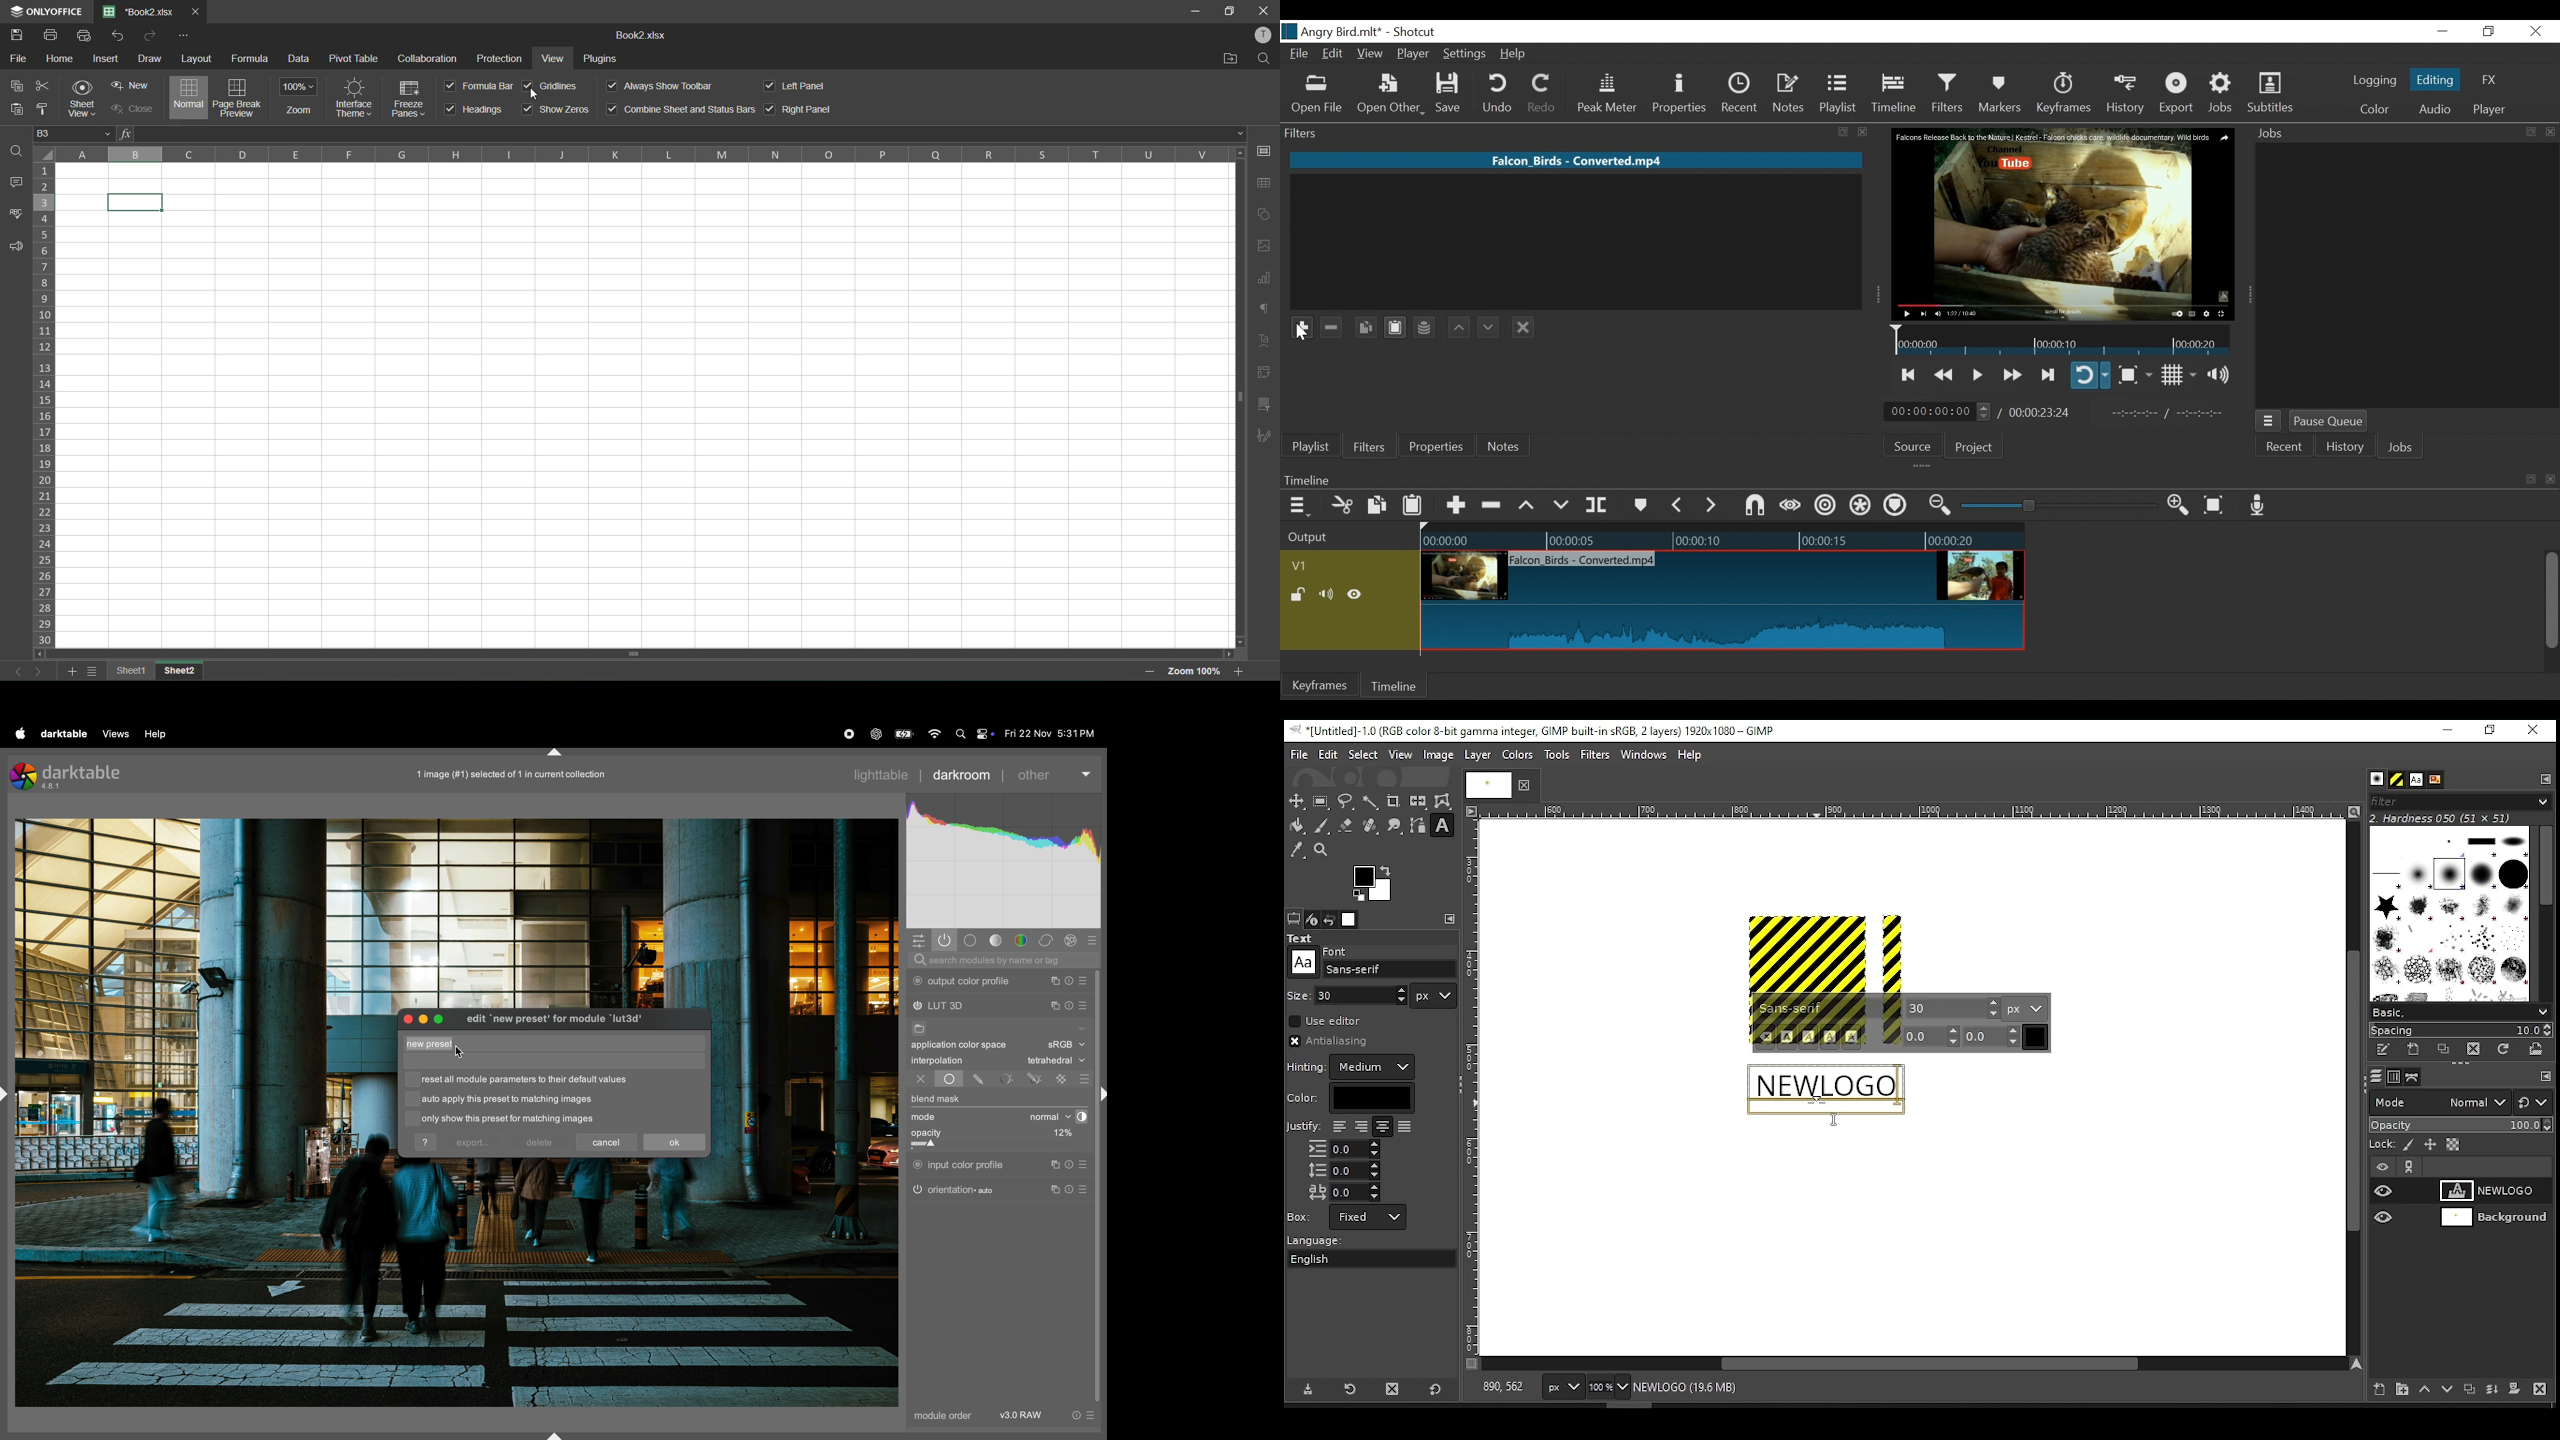 The image size is (2576, 1456). Describe the element at coordinates (1413, 413) in the screenshot. I see `Add files to the playlist` at that location.